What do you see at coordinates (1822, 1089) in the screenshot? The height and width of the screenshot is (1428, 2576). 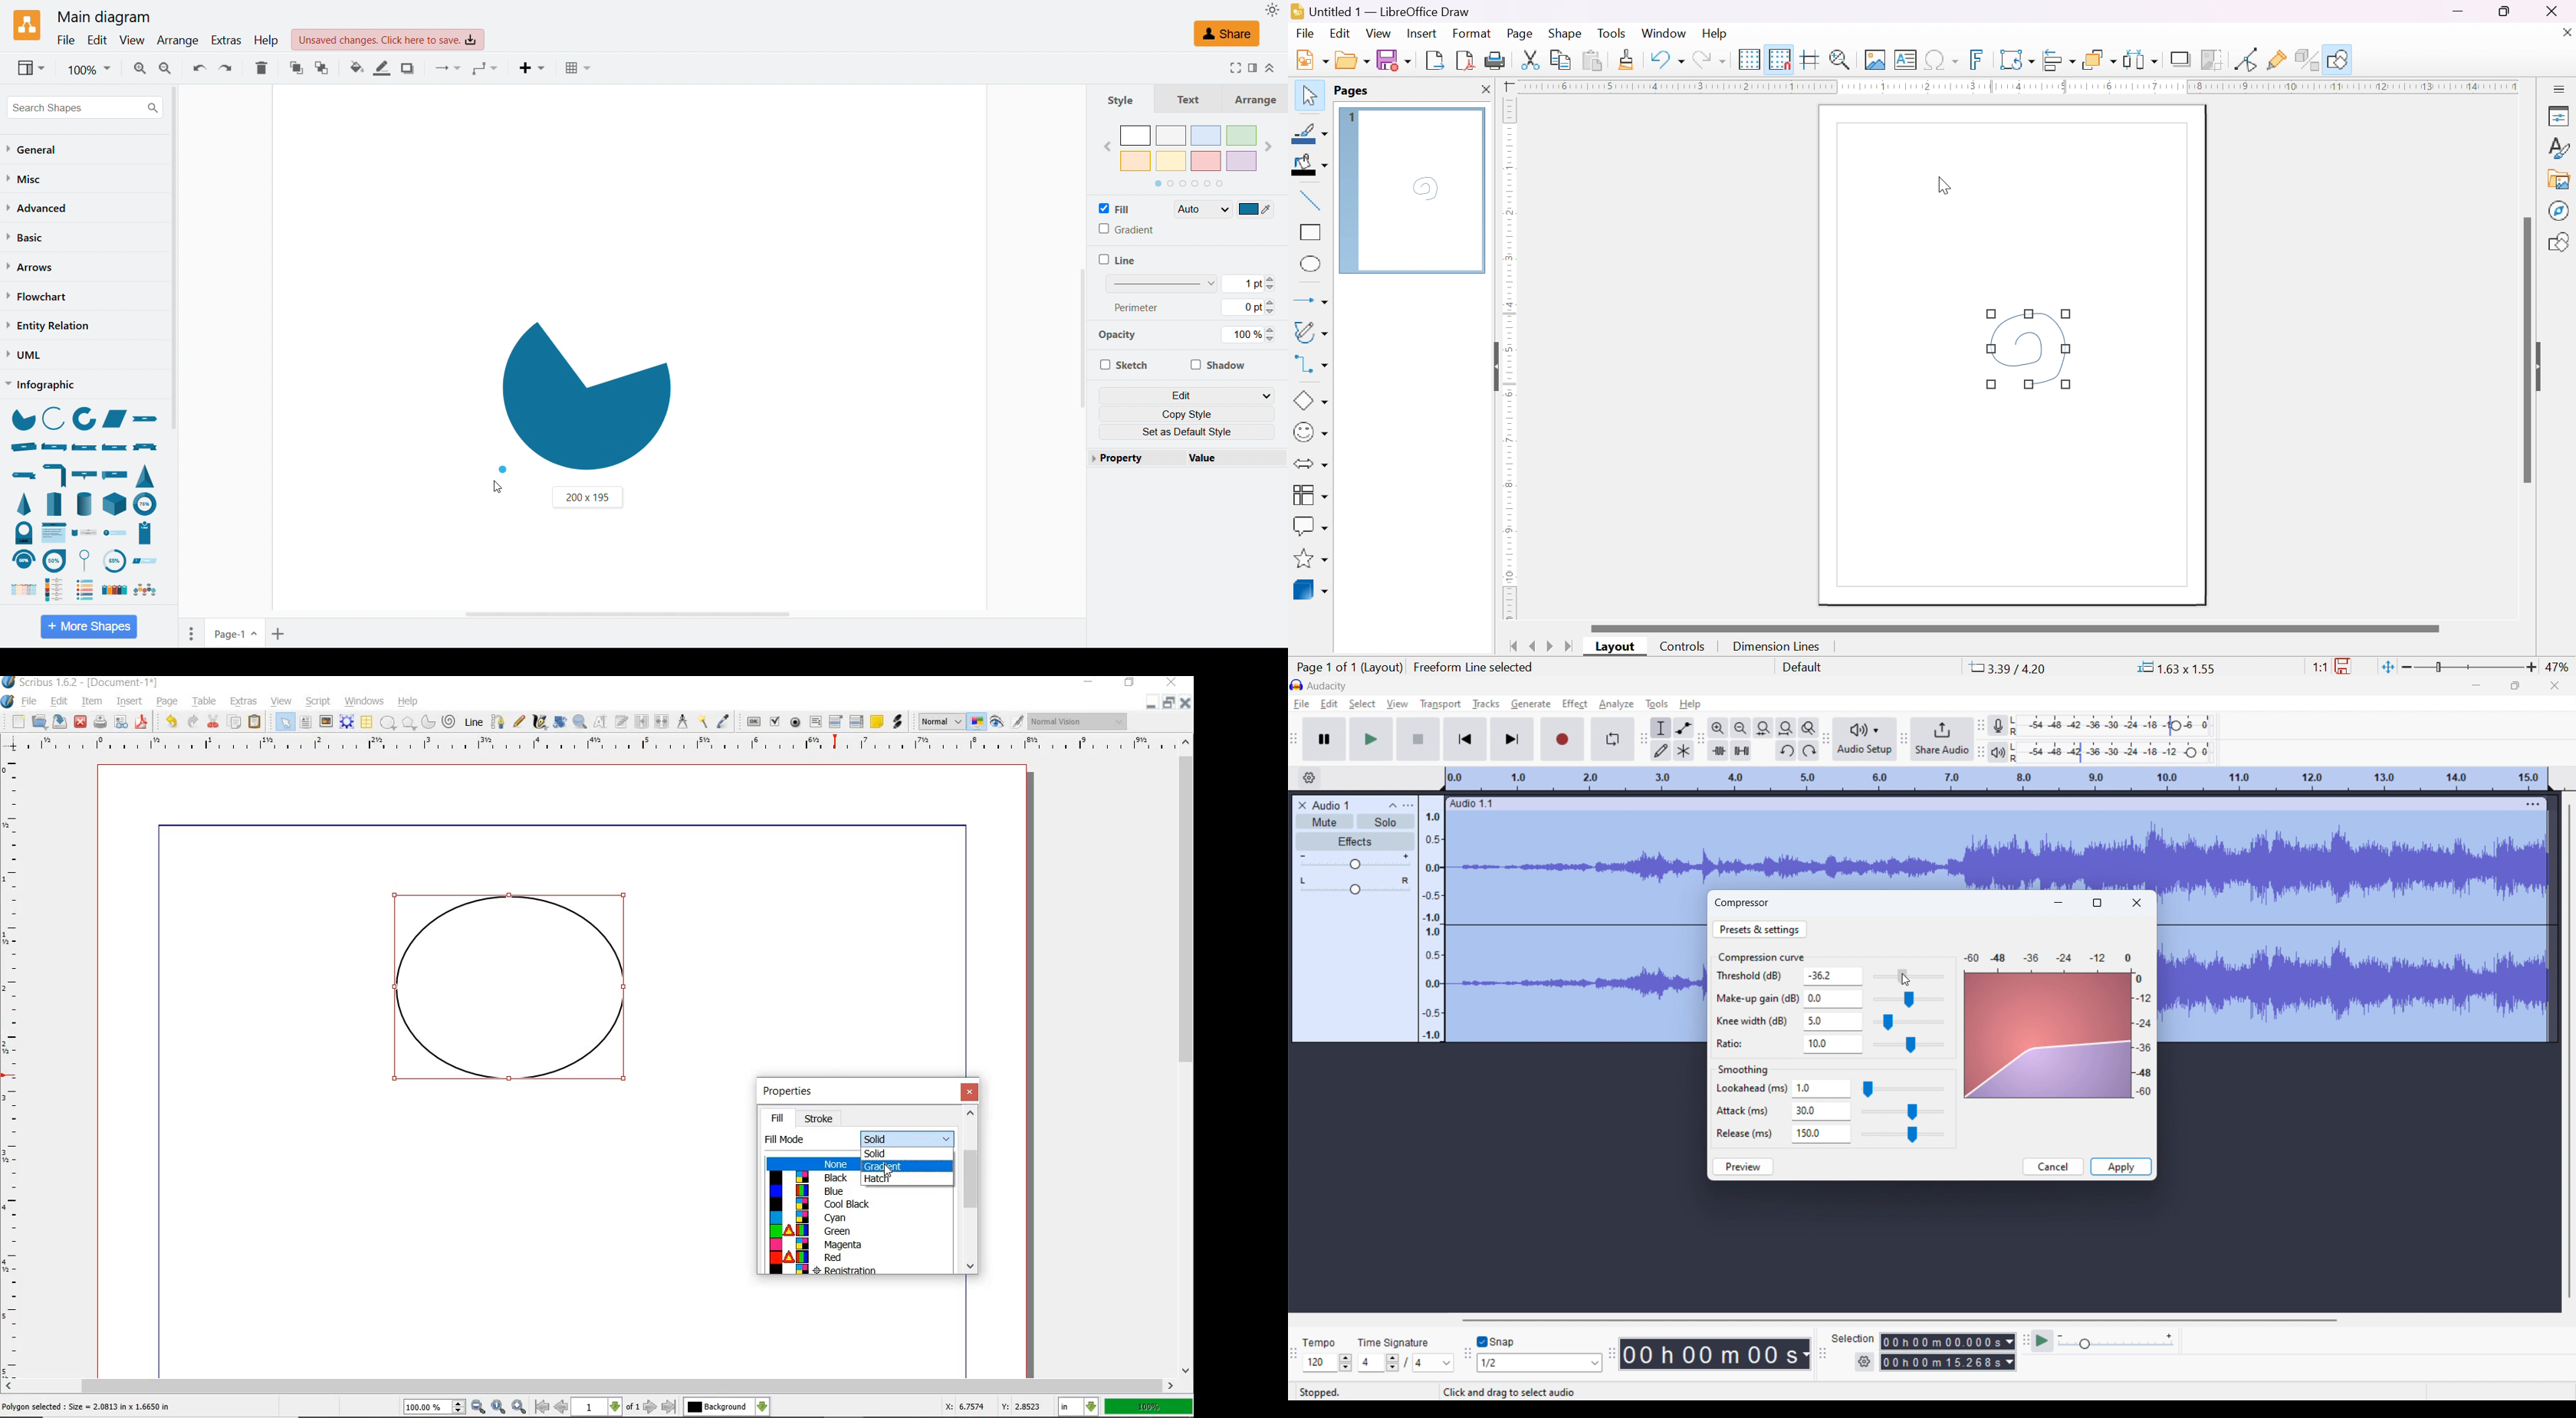 I see `1.0` at bounding box center [1822, 1089].